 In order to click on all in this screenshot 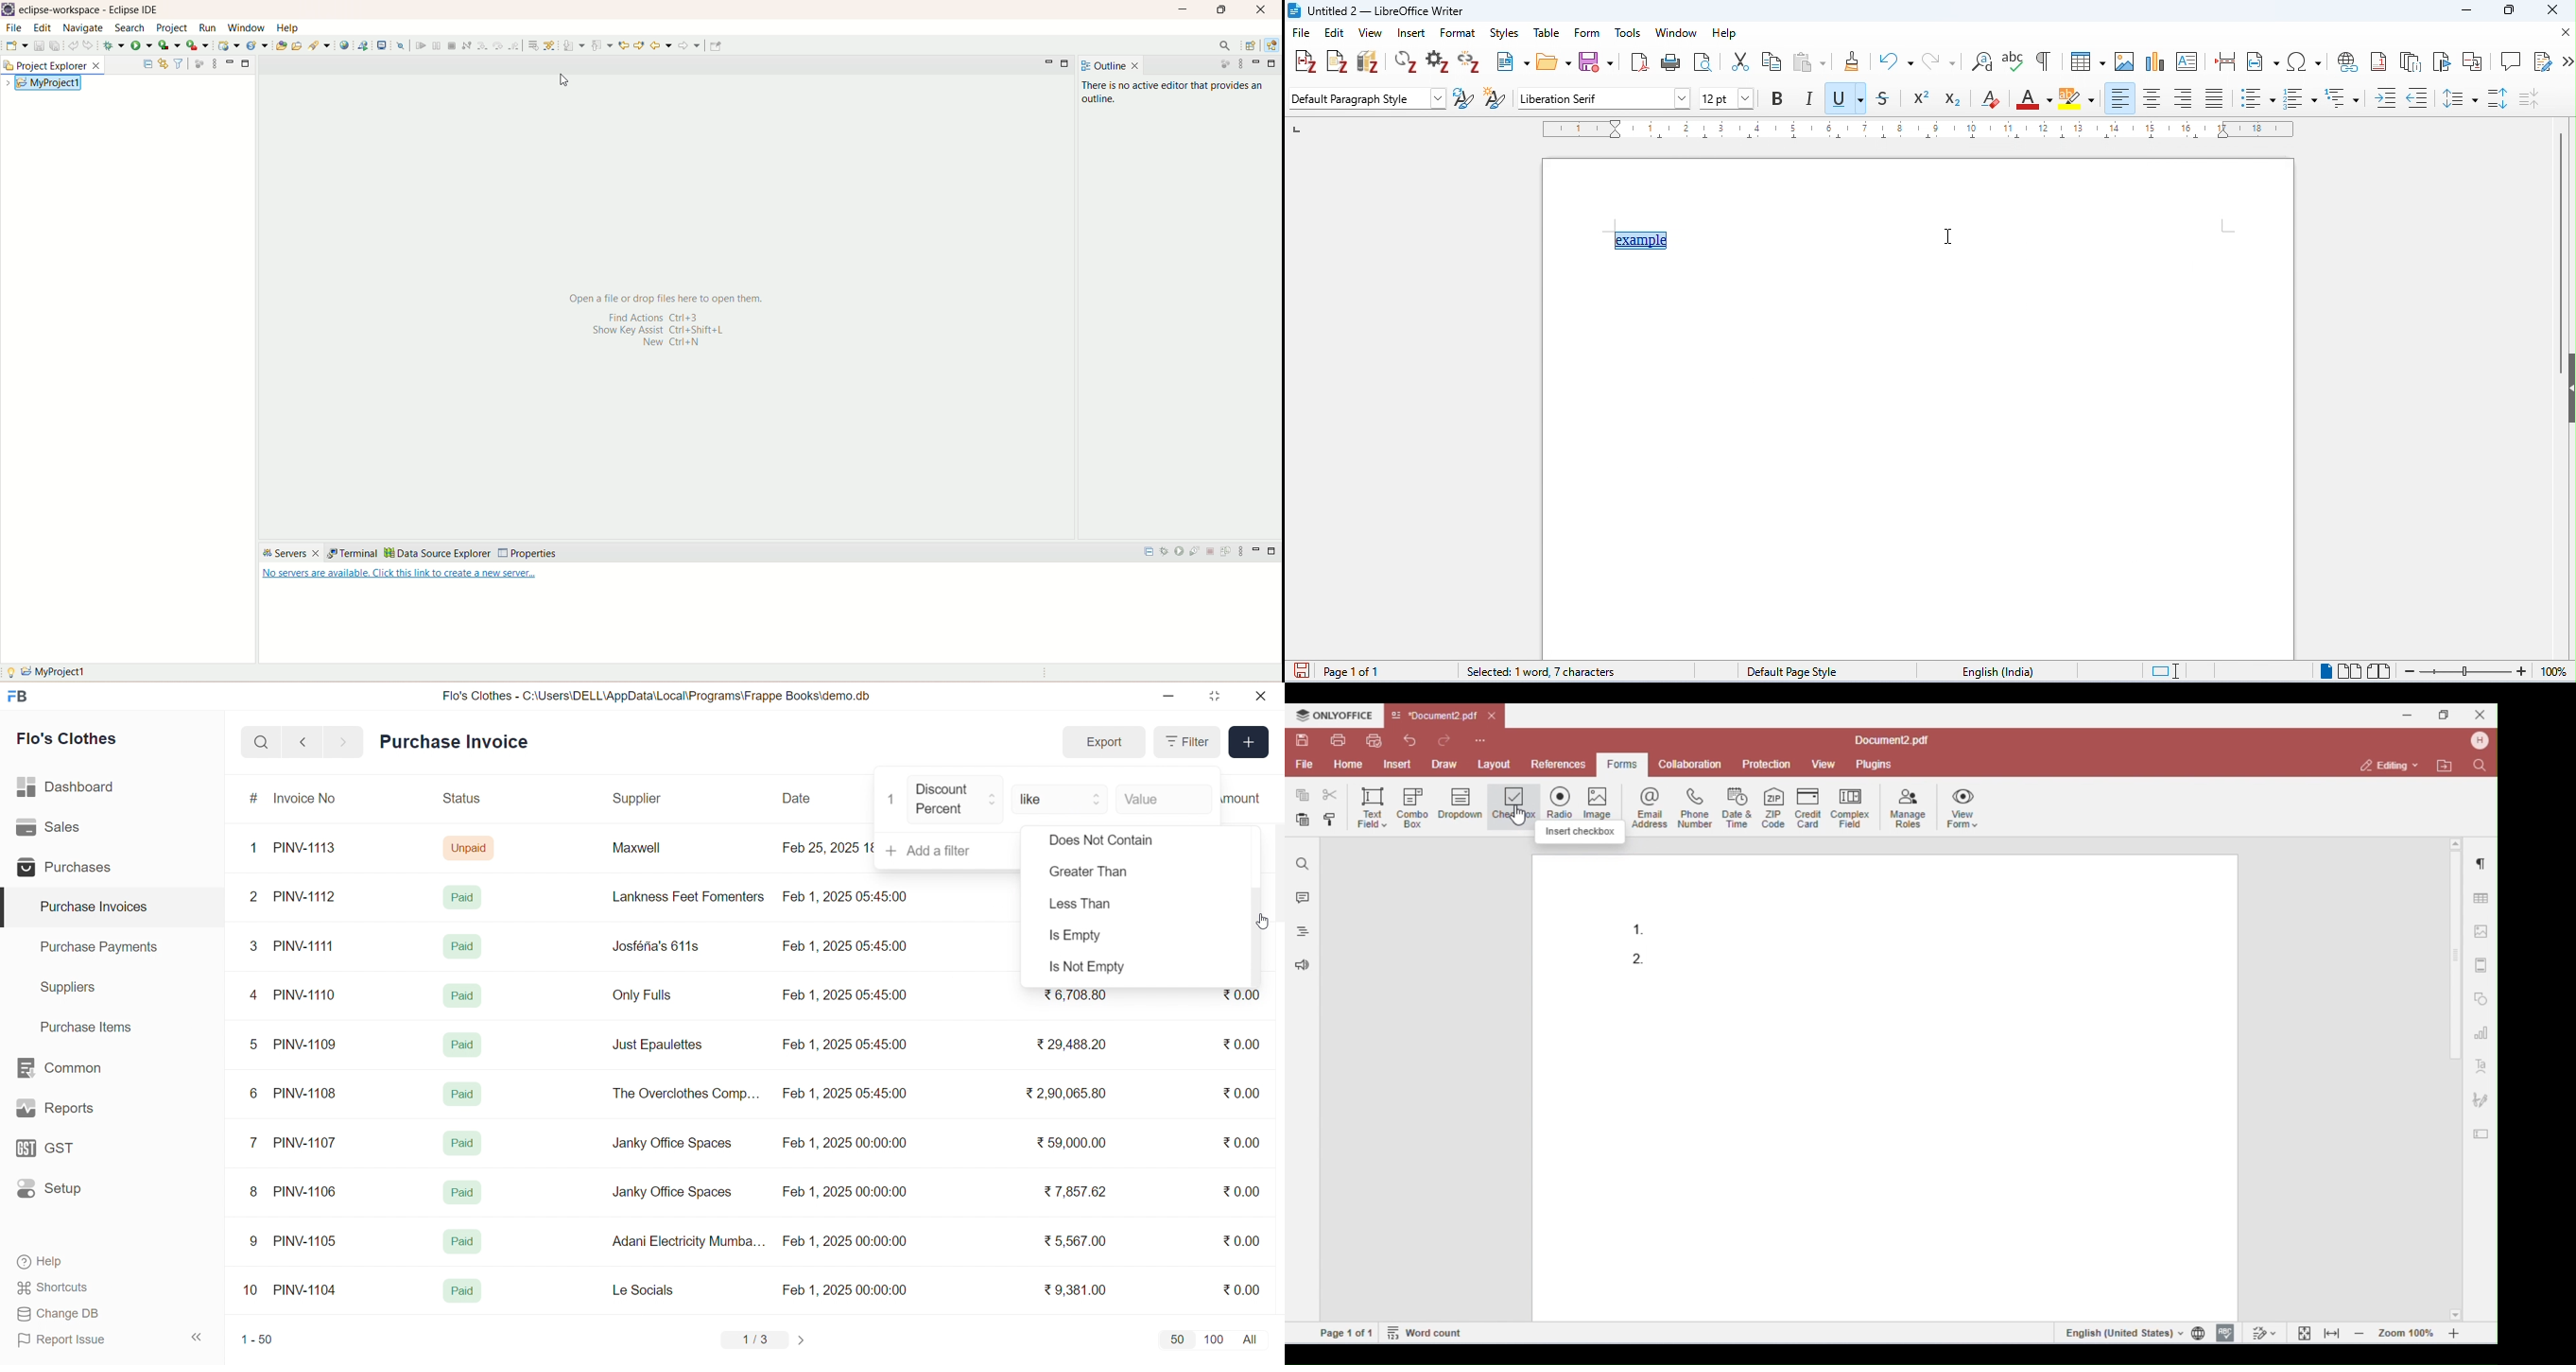, I will do `click(1253, 1338)`.